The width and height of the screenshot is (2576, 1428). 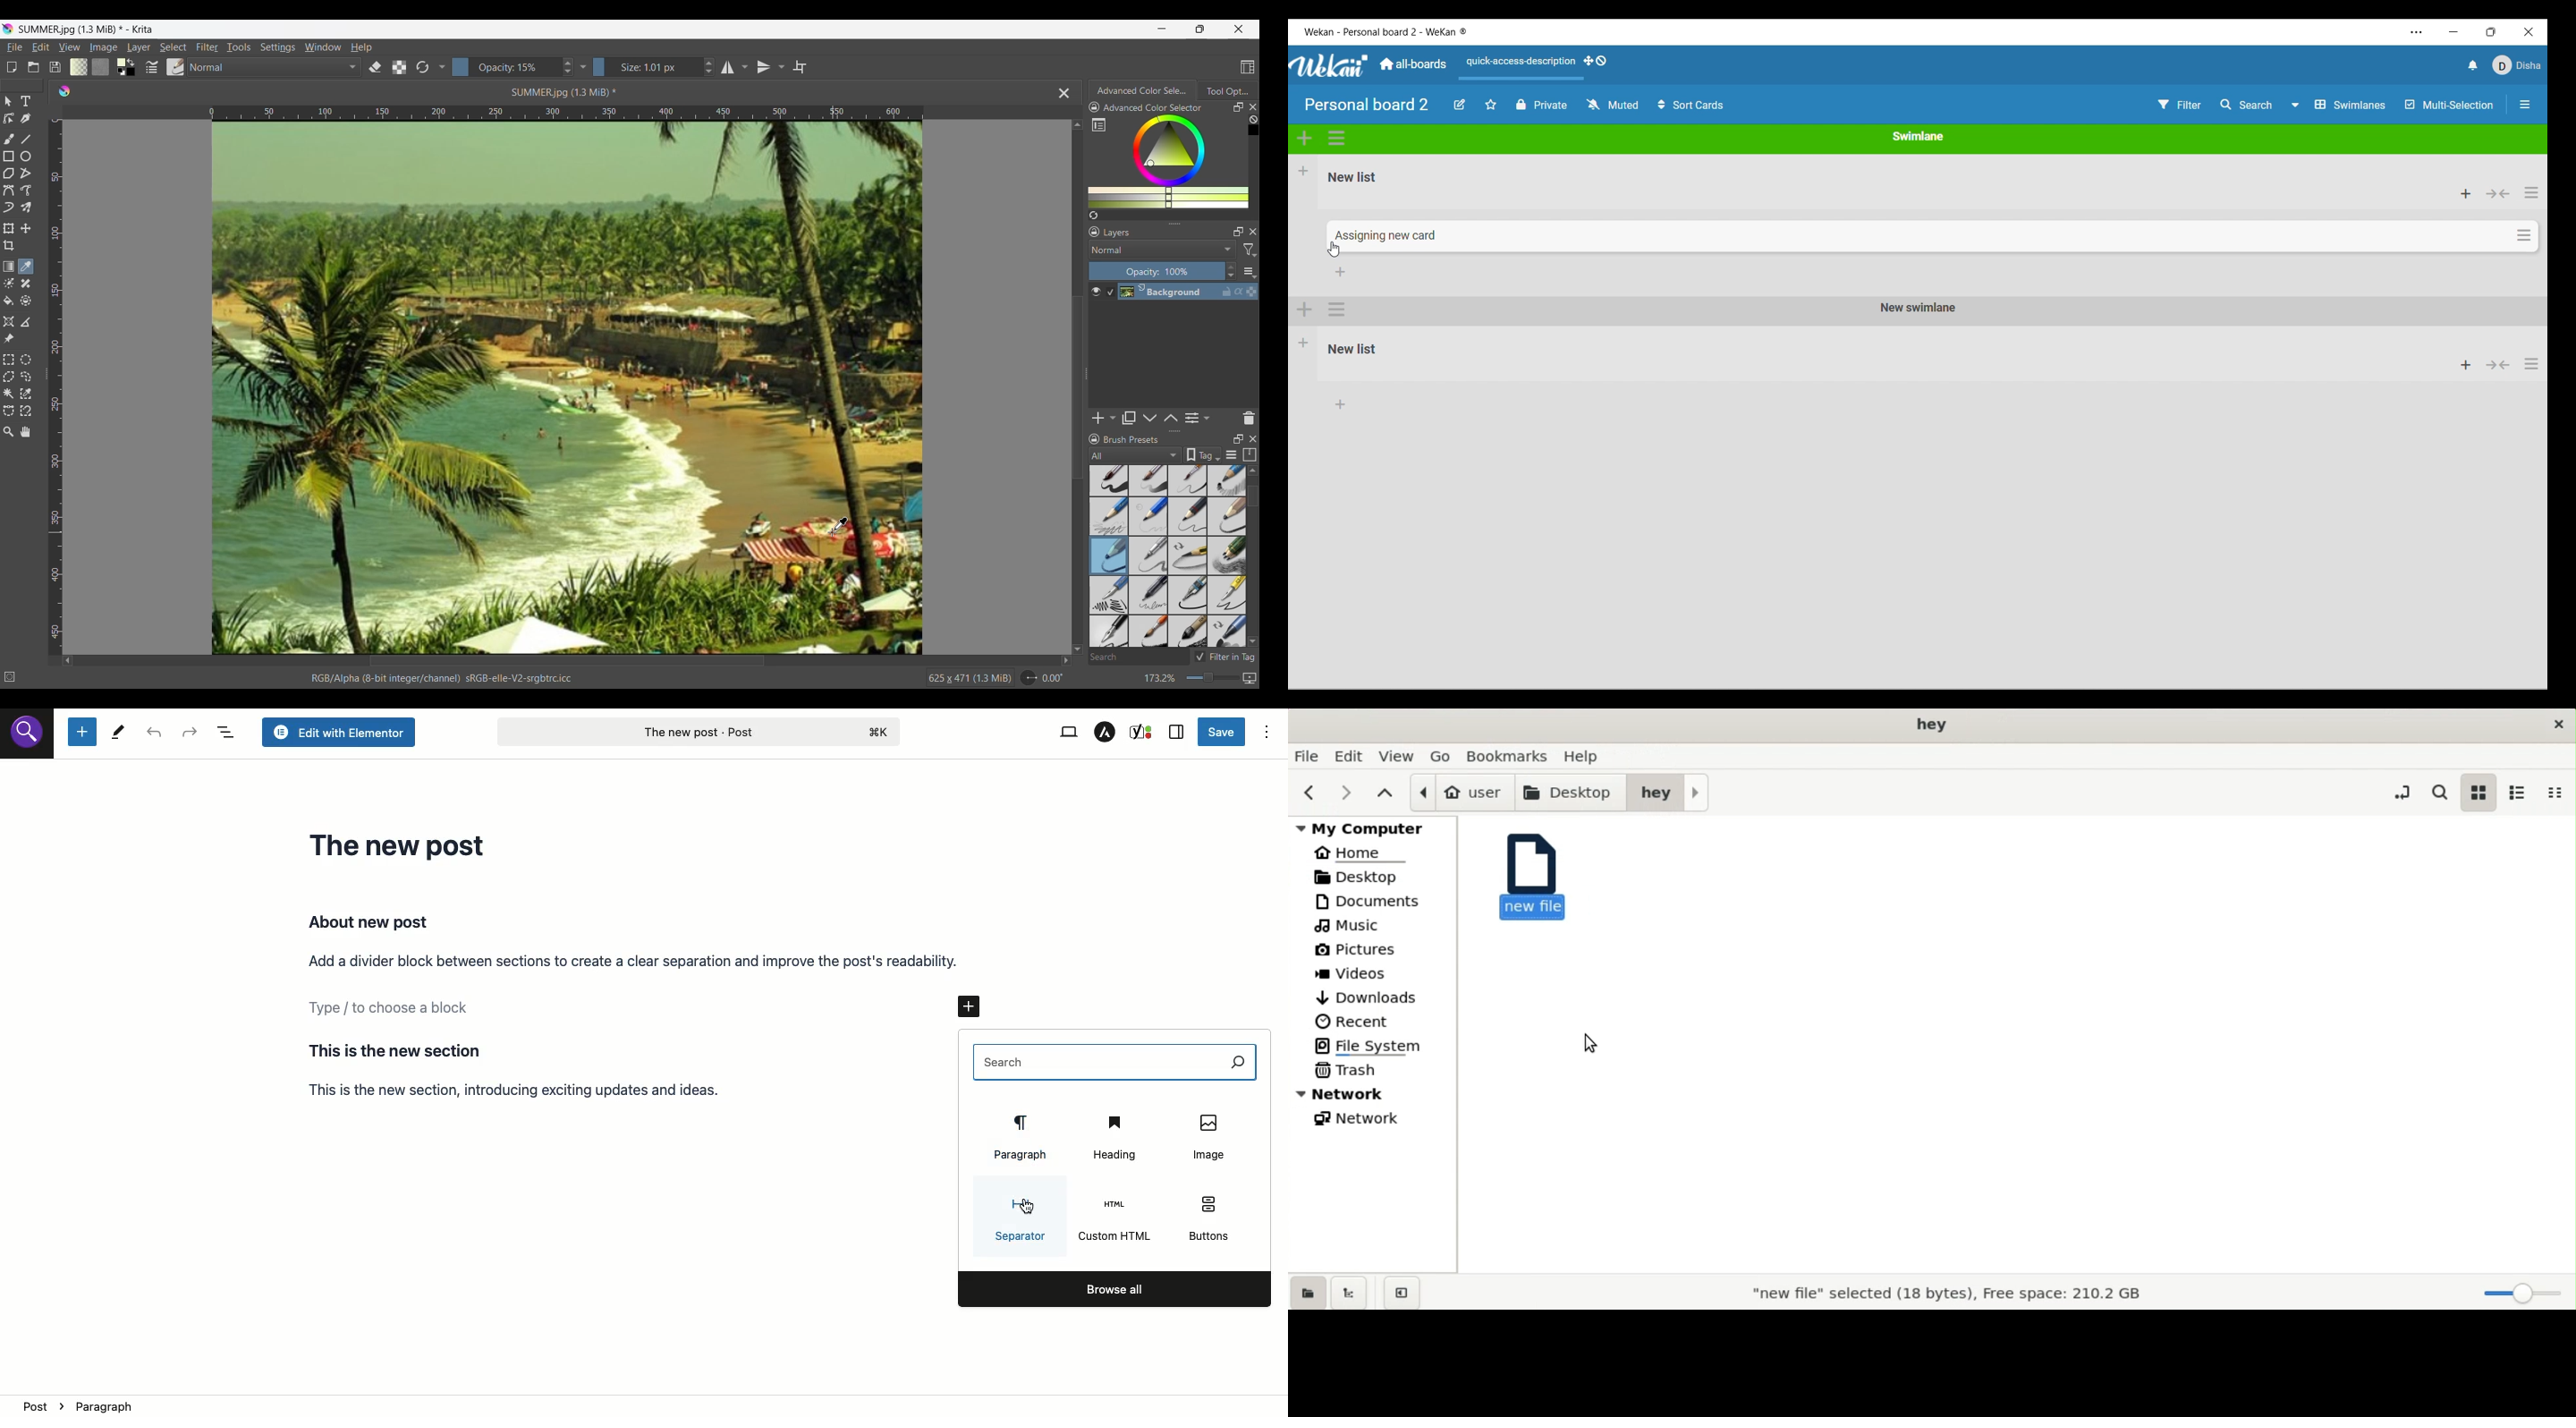 I want to click on Add, so click(x=1098, y=418).